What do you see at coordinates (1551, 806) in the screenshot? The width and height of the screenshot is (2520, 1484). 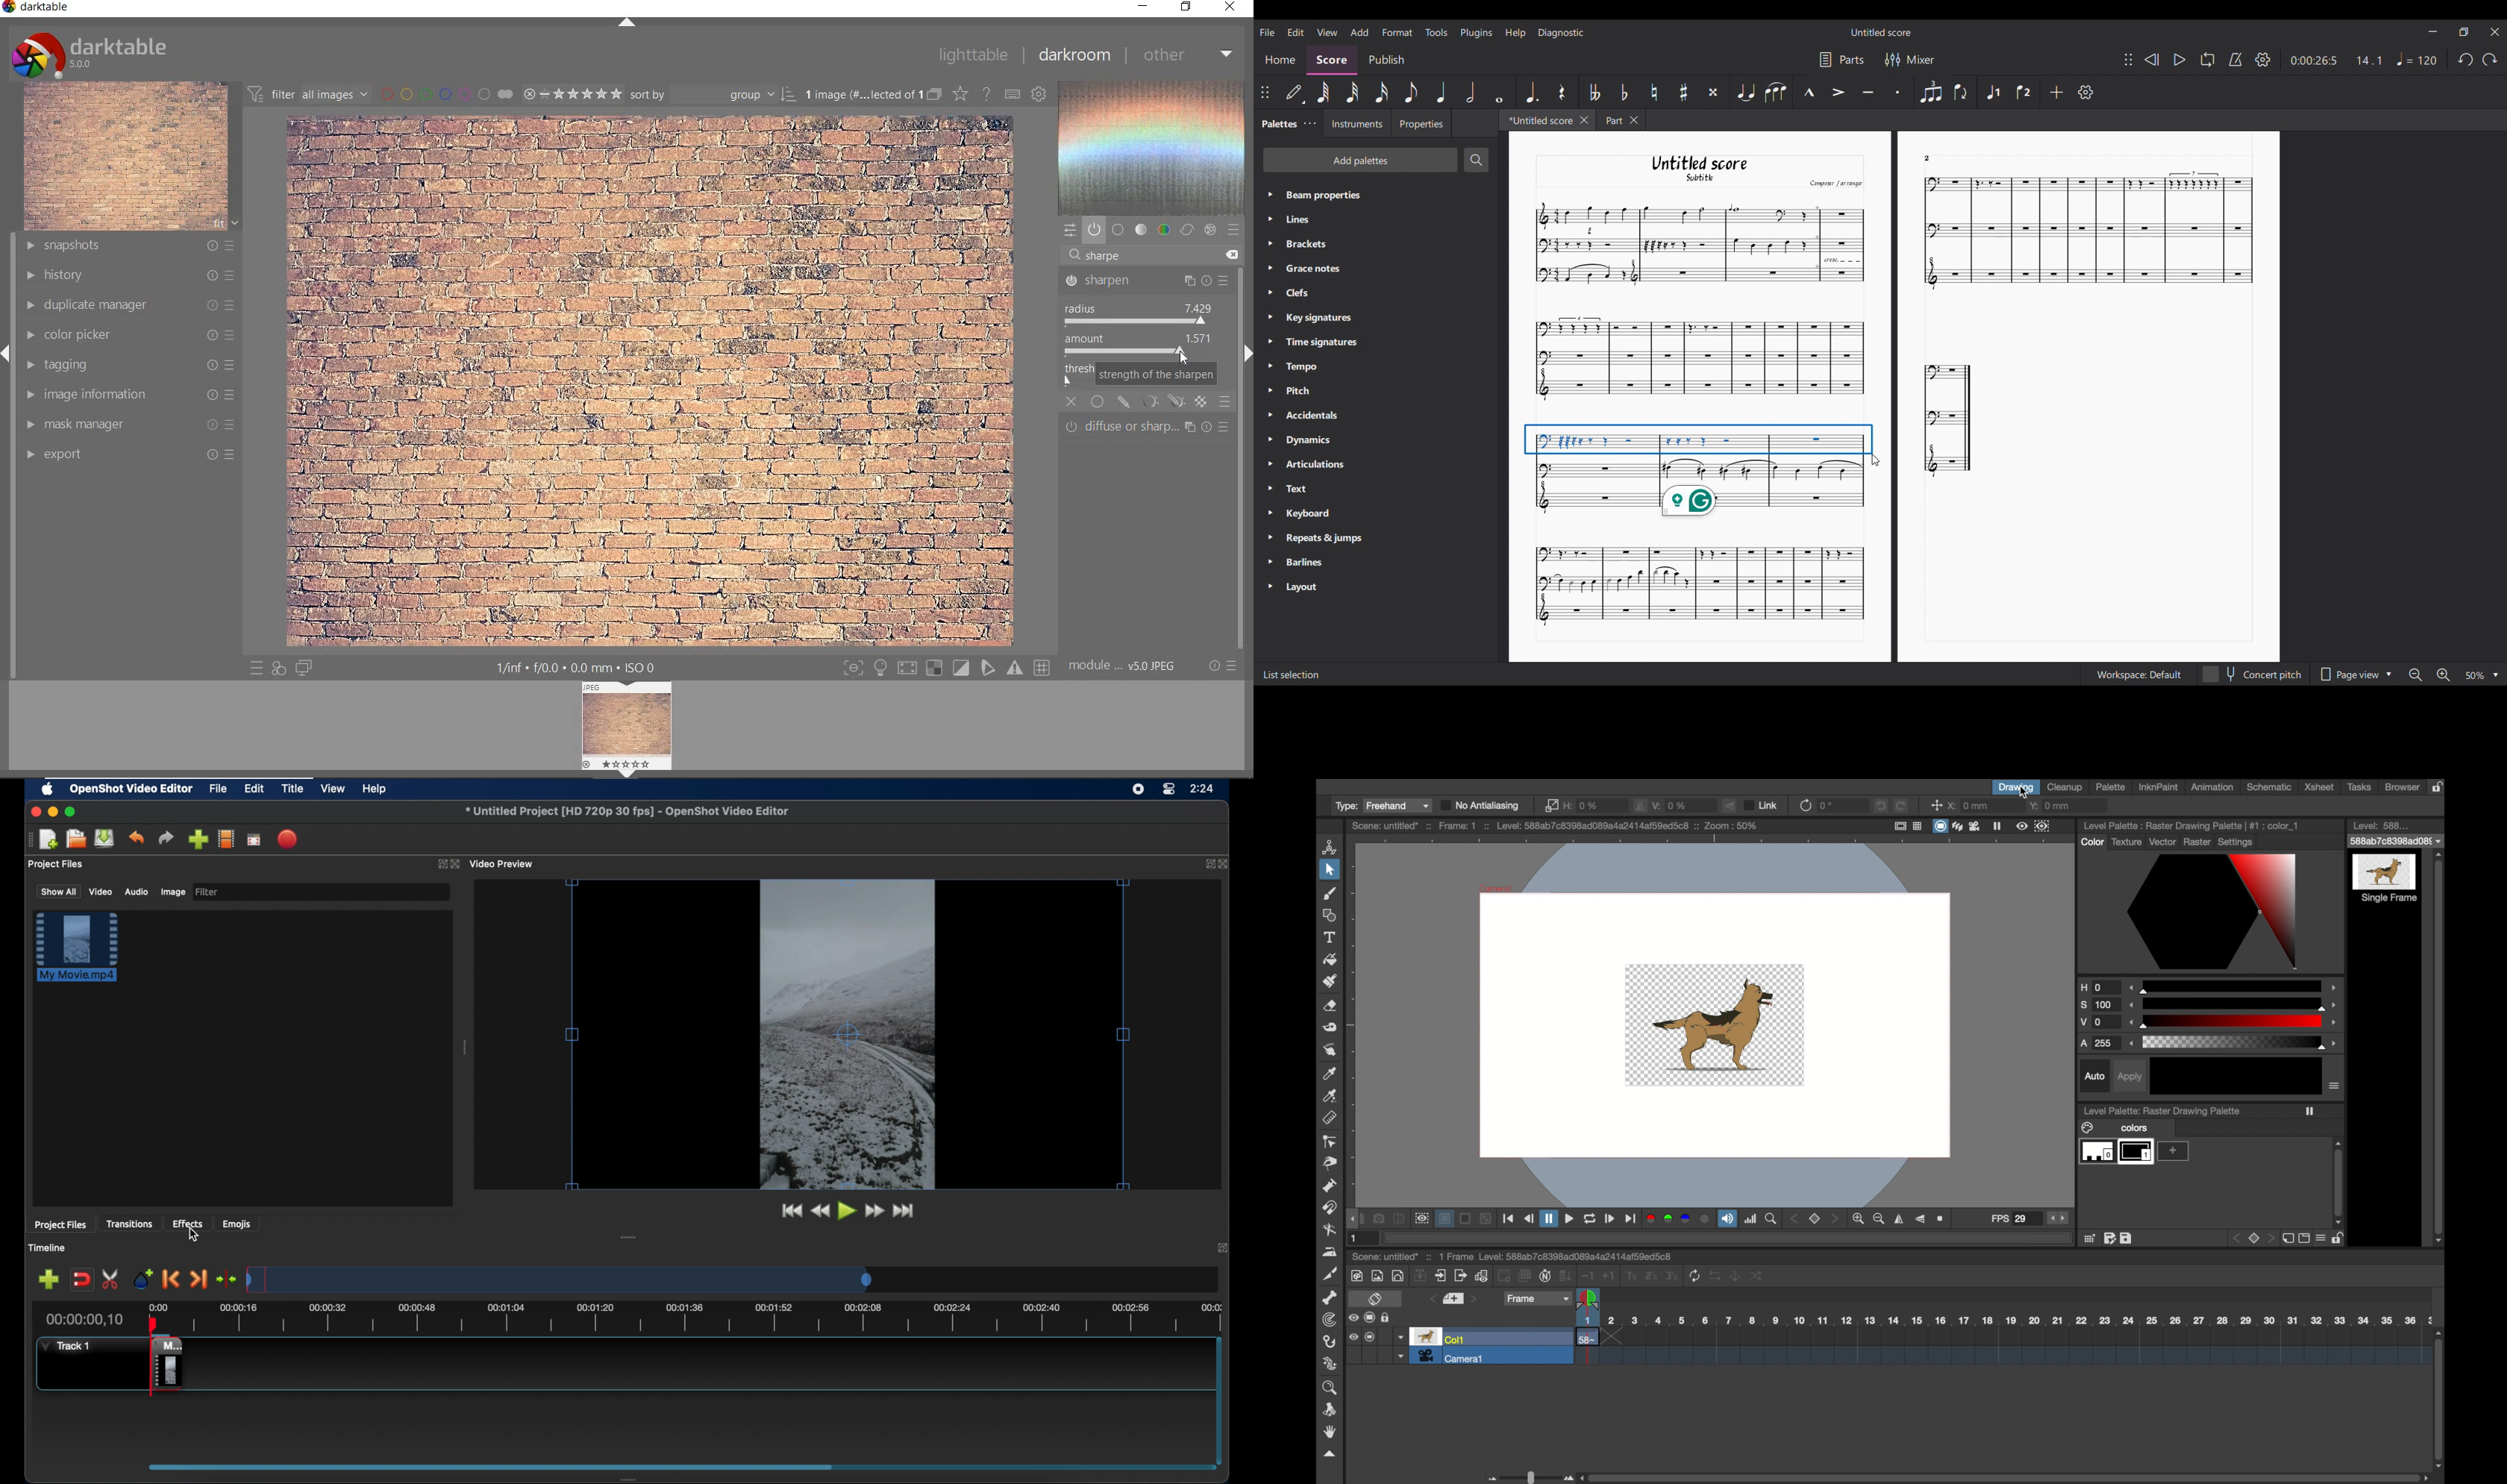 I see `link` at bounding box center [1551, 806].